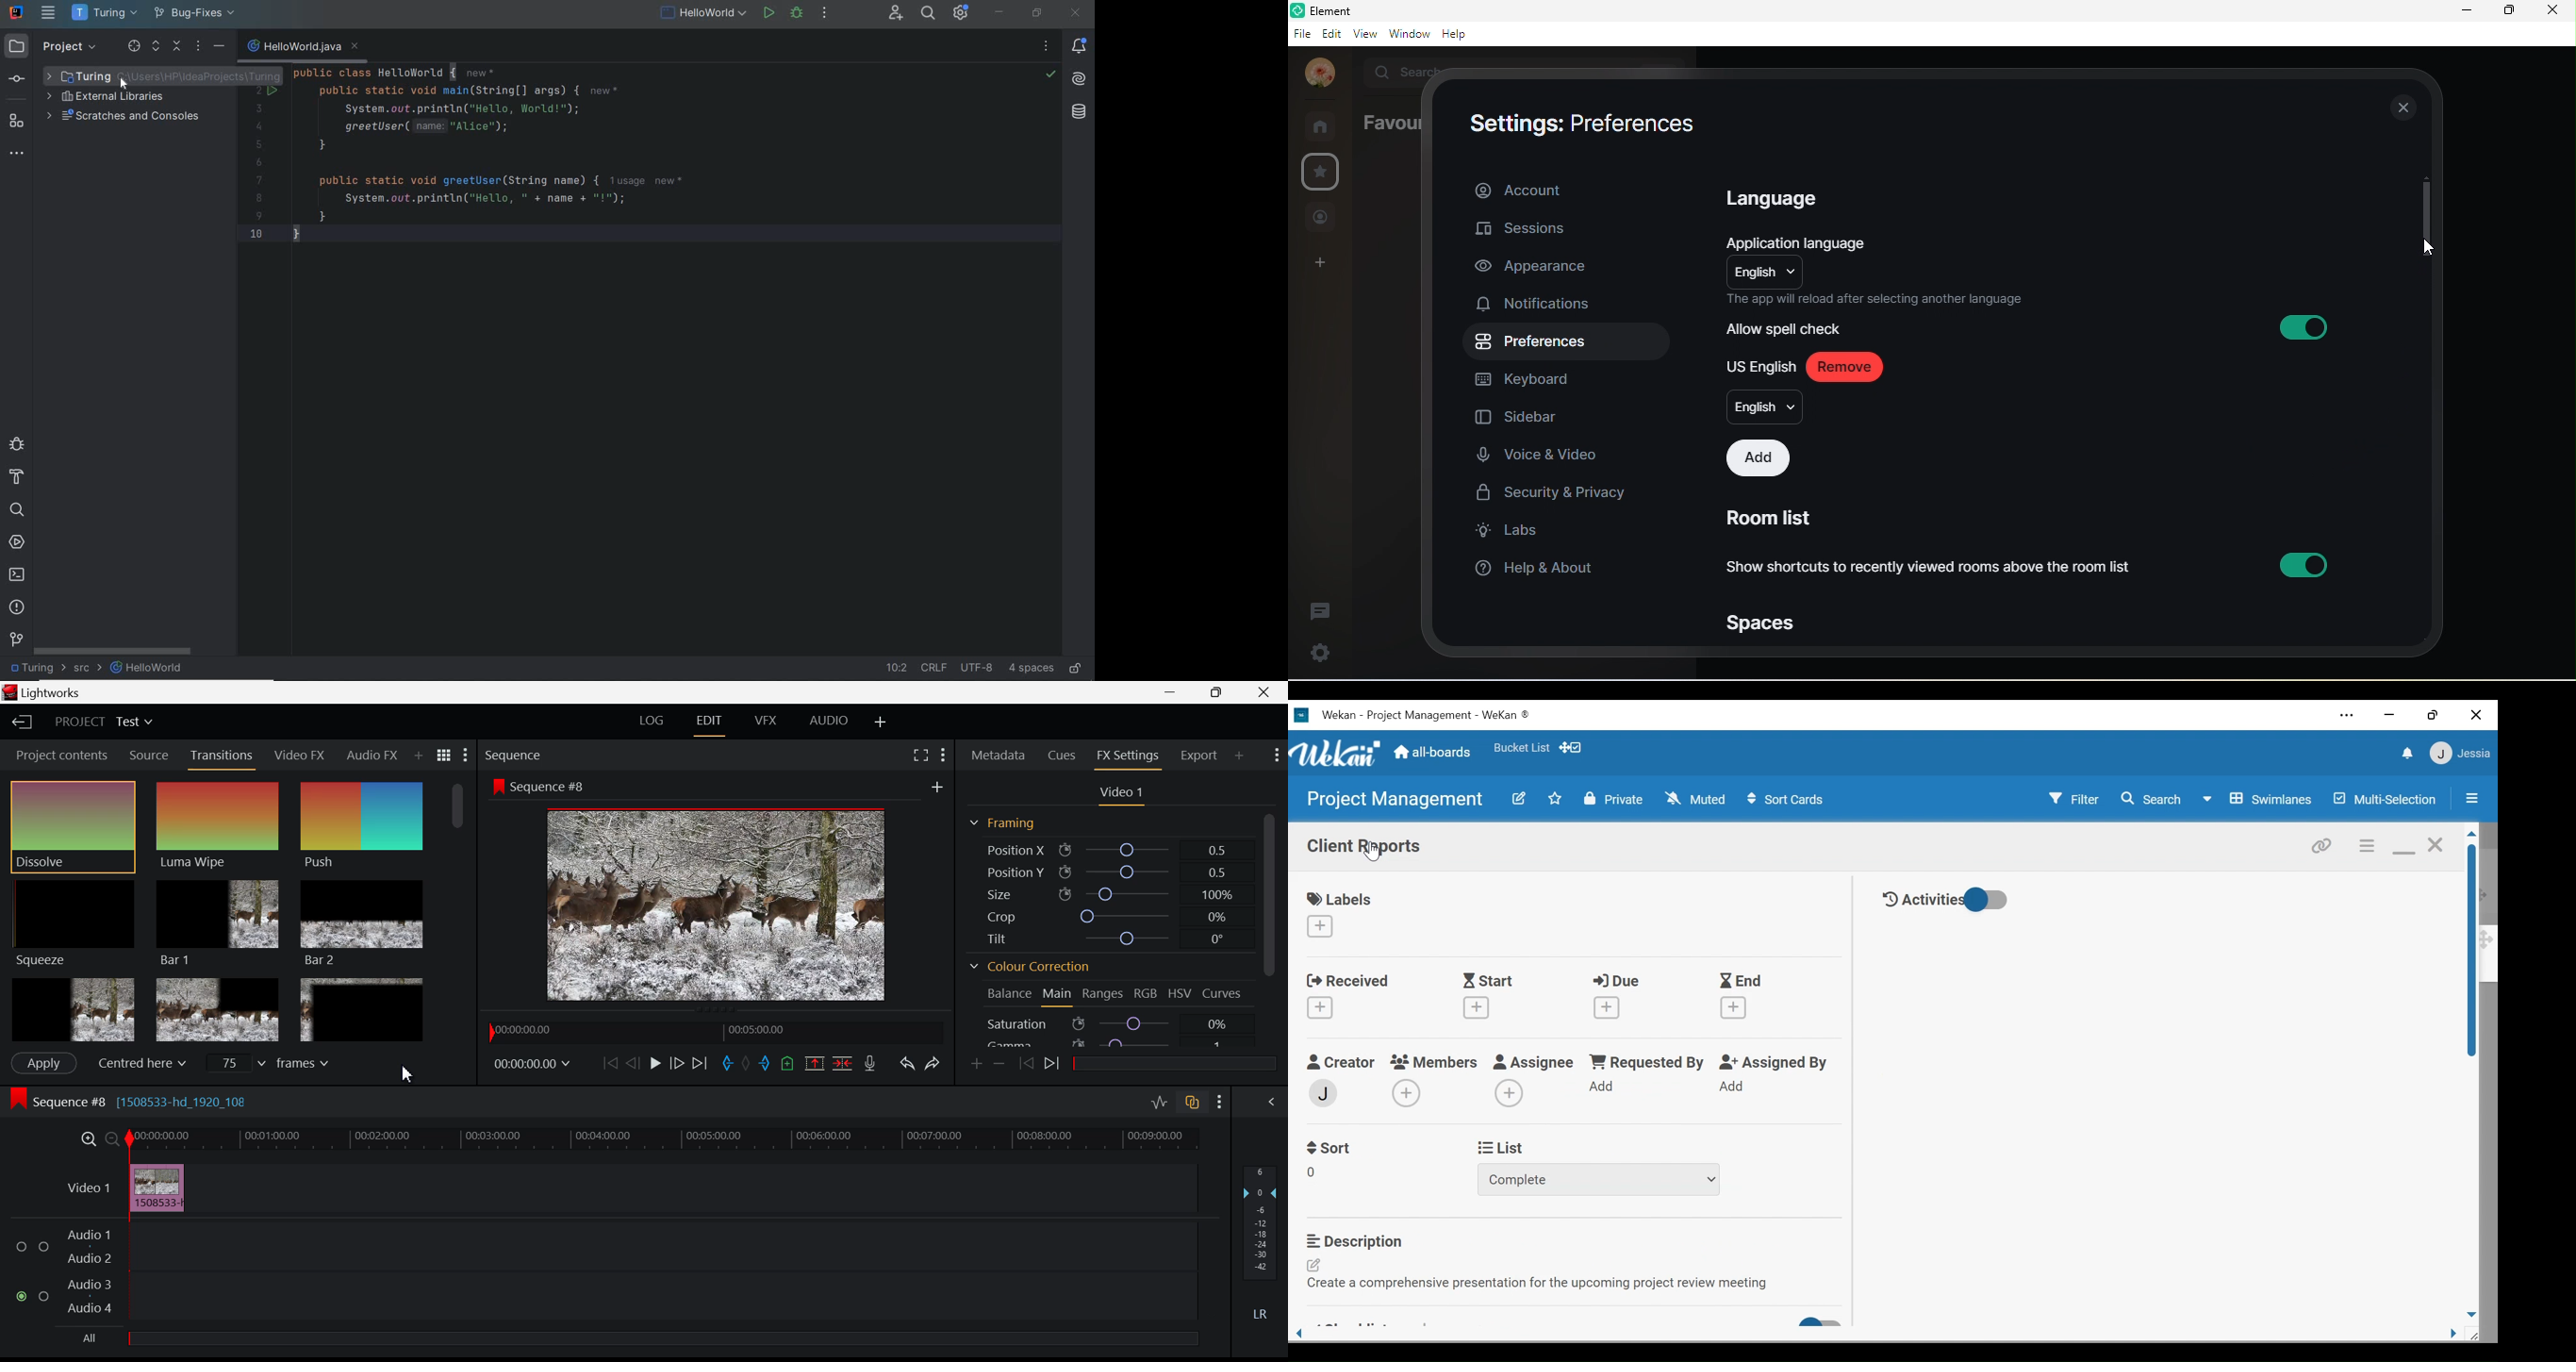 The height and width of the screenshot is (1372, 2576). I want to click on Ranges, so click(1106, 994).